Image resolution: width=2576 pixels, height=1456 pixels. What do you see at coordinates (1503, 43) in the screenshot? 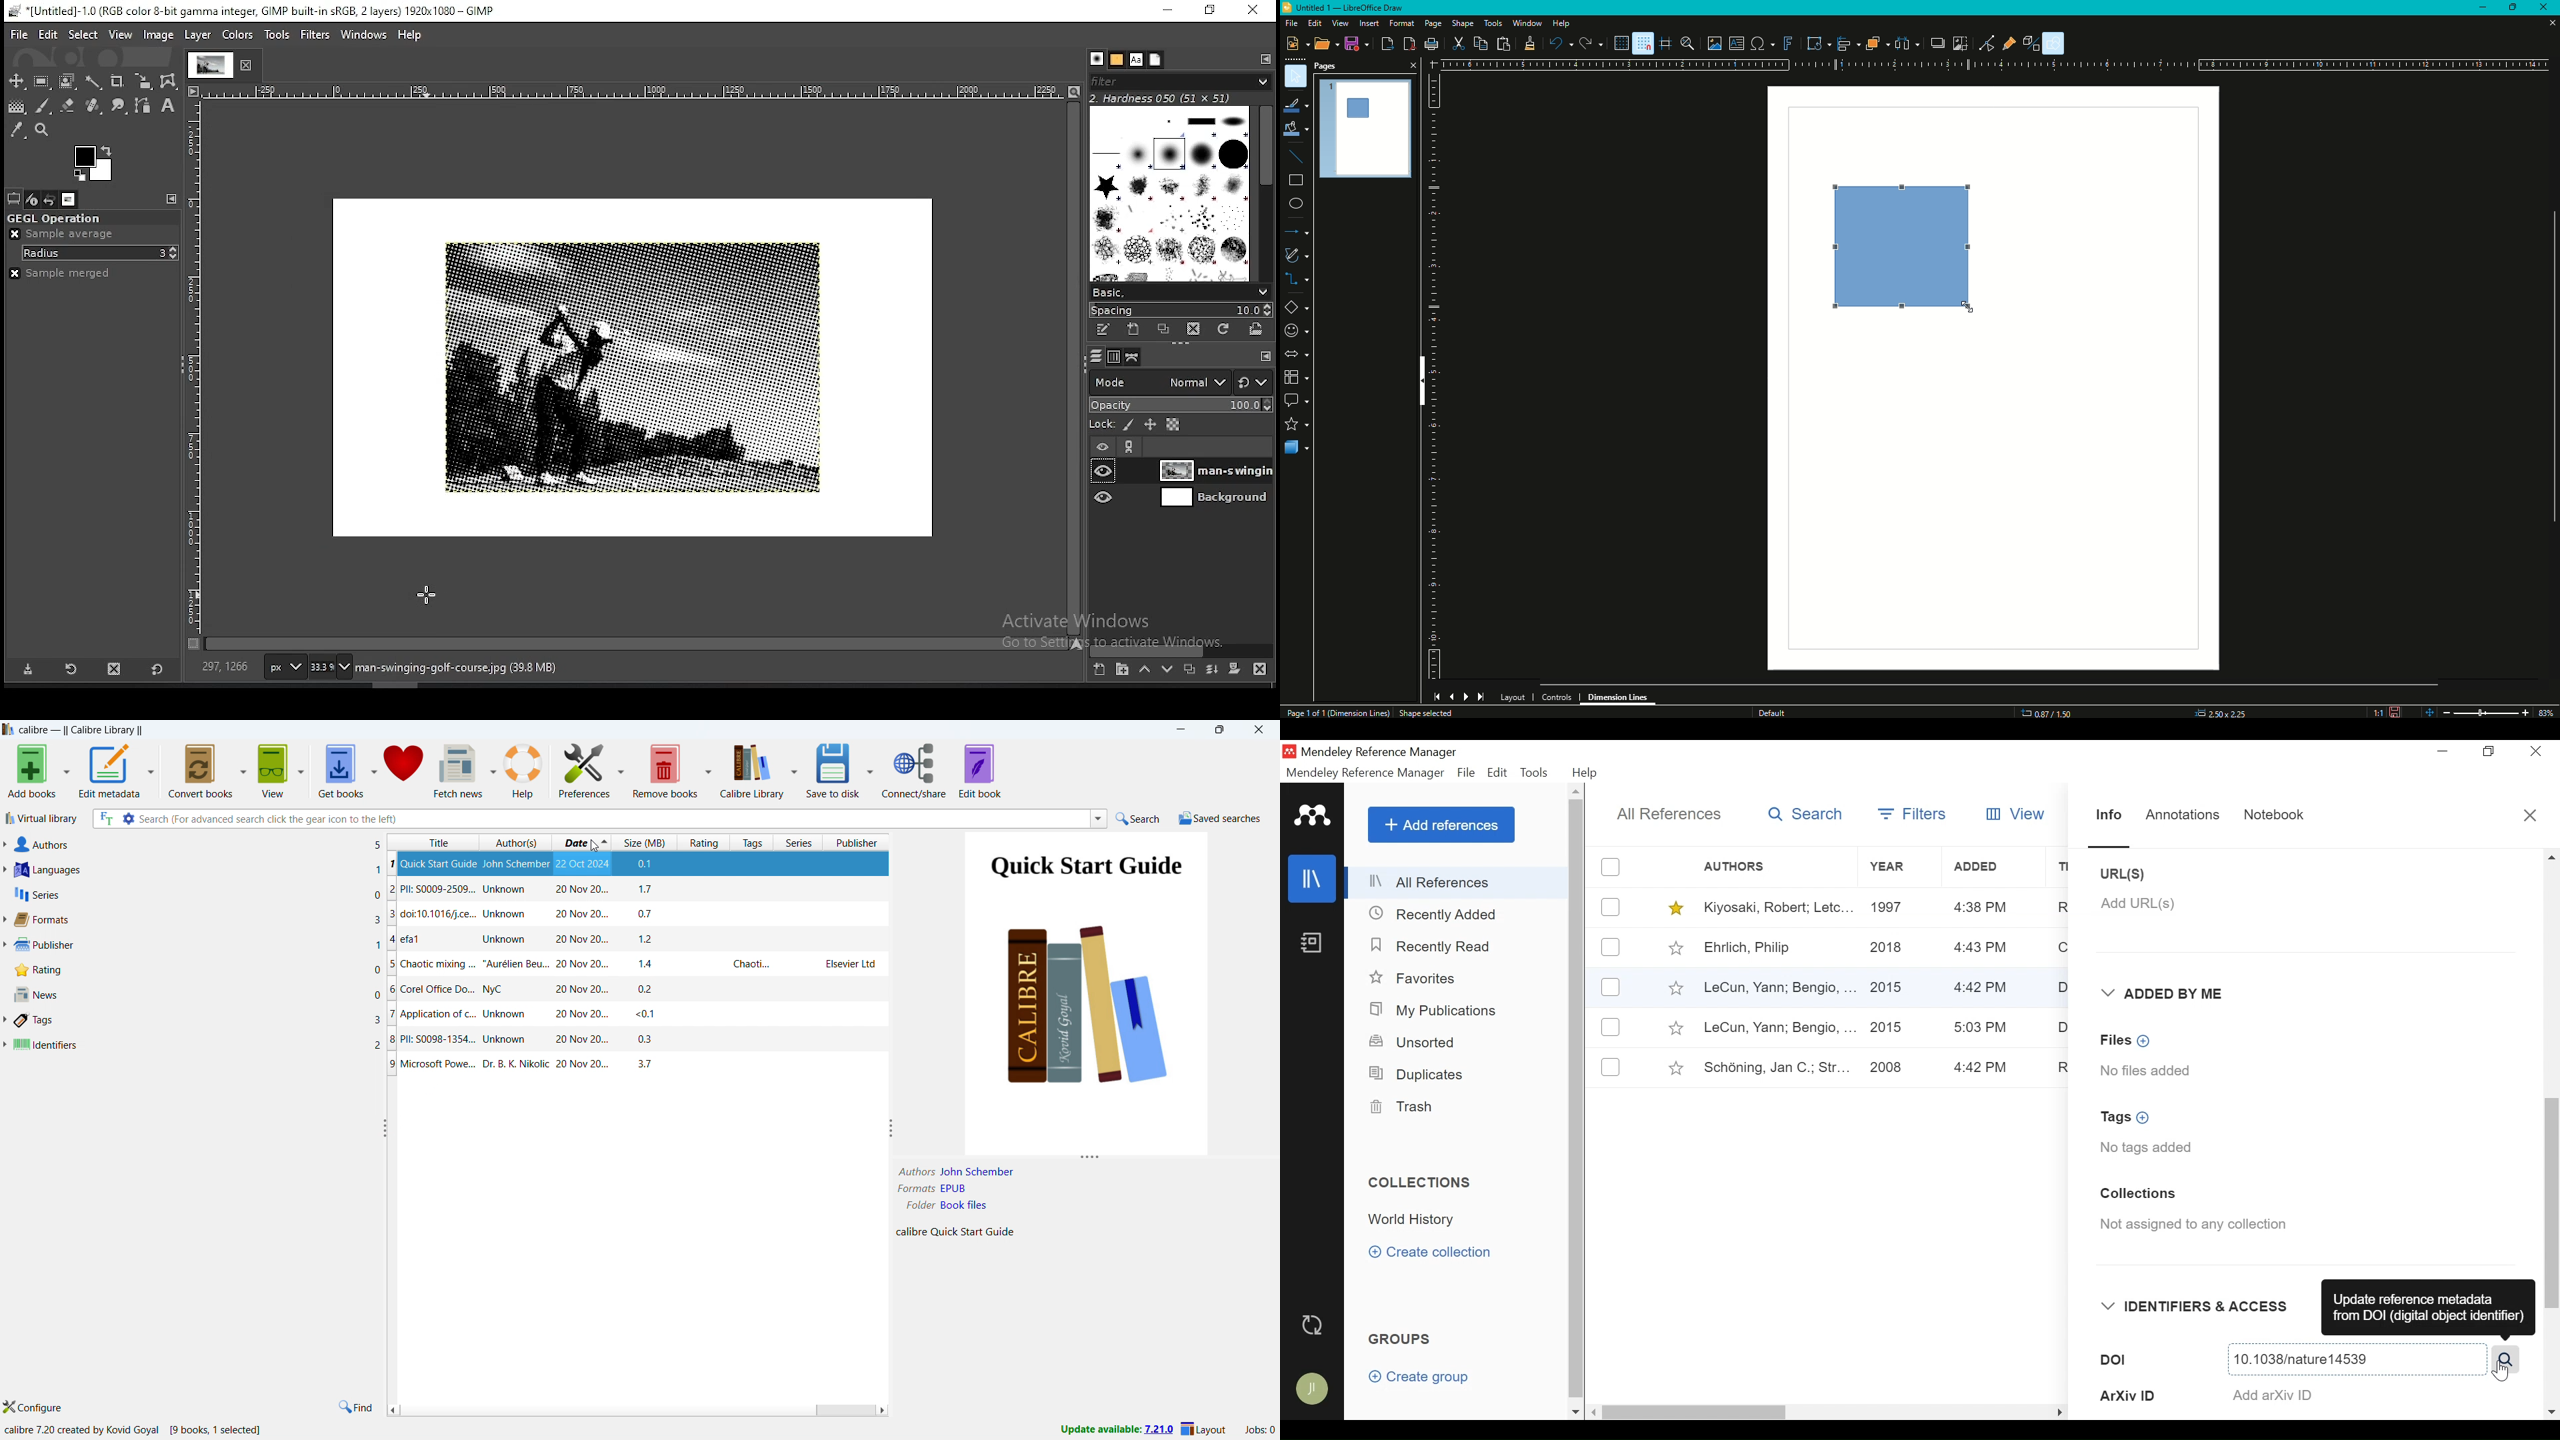
I see `Paste` at bounding box center [1503, 43].